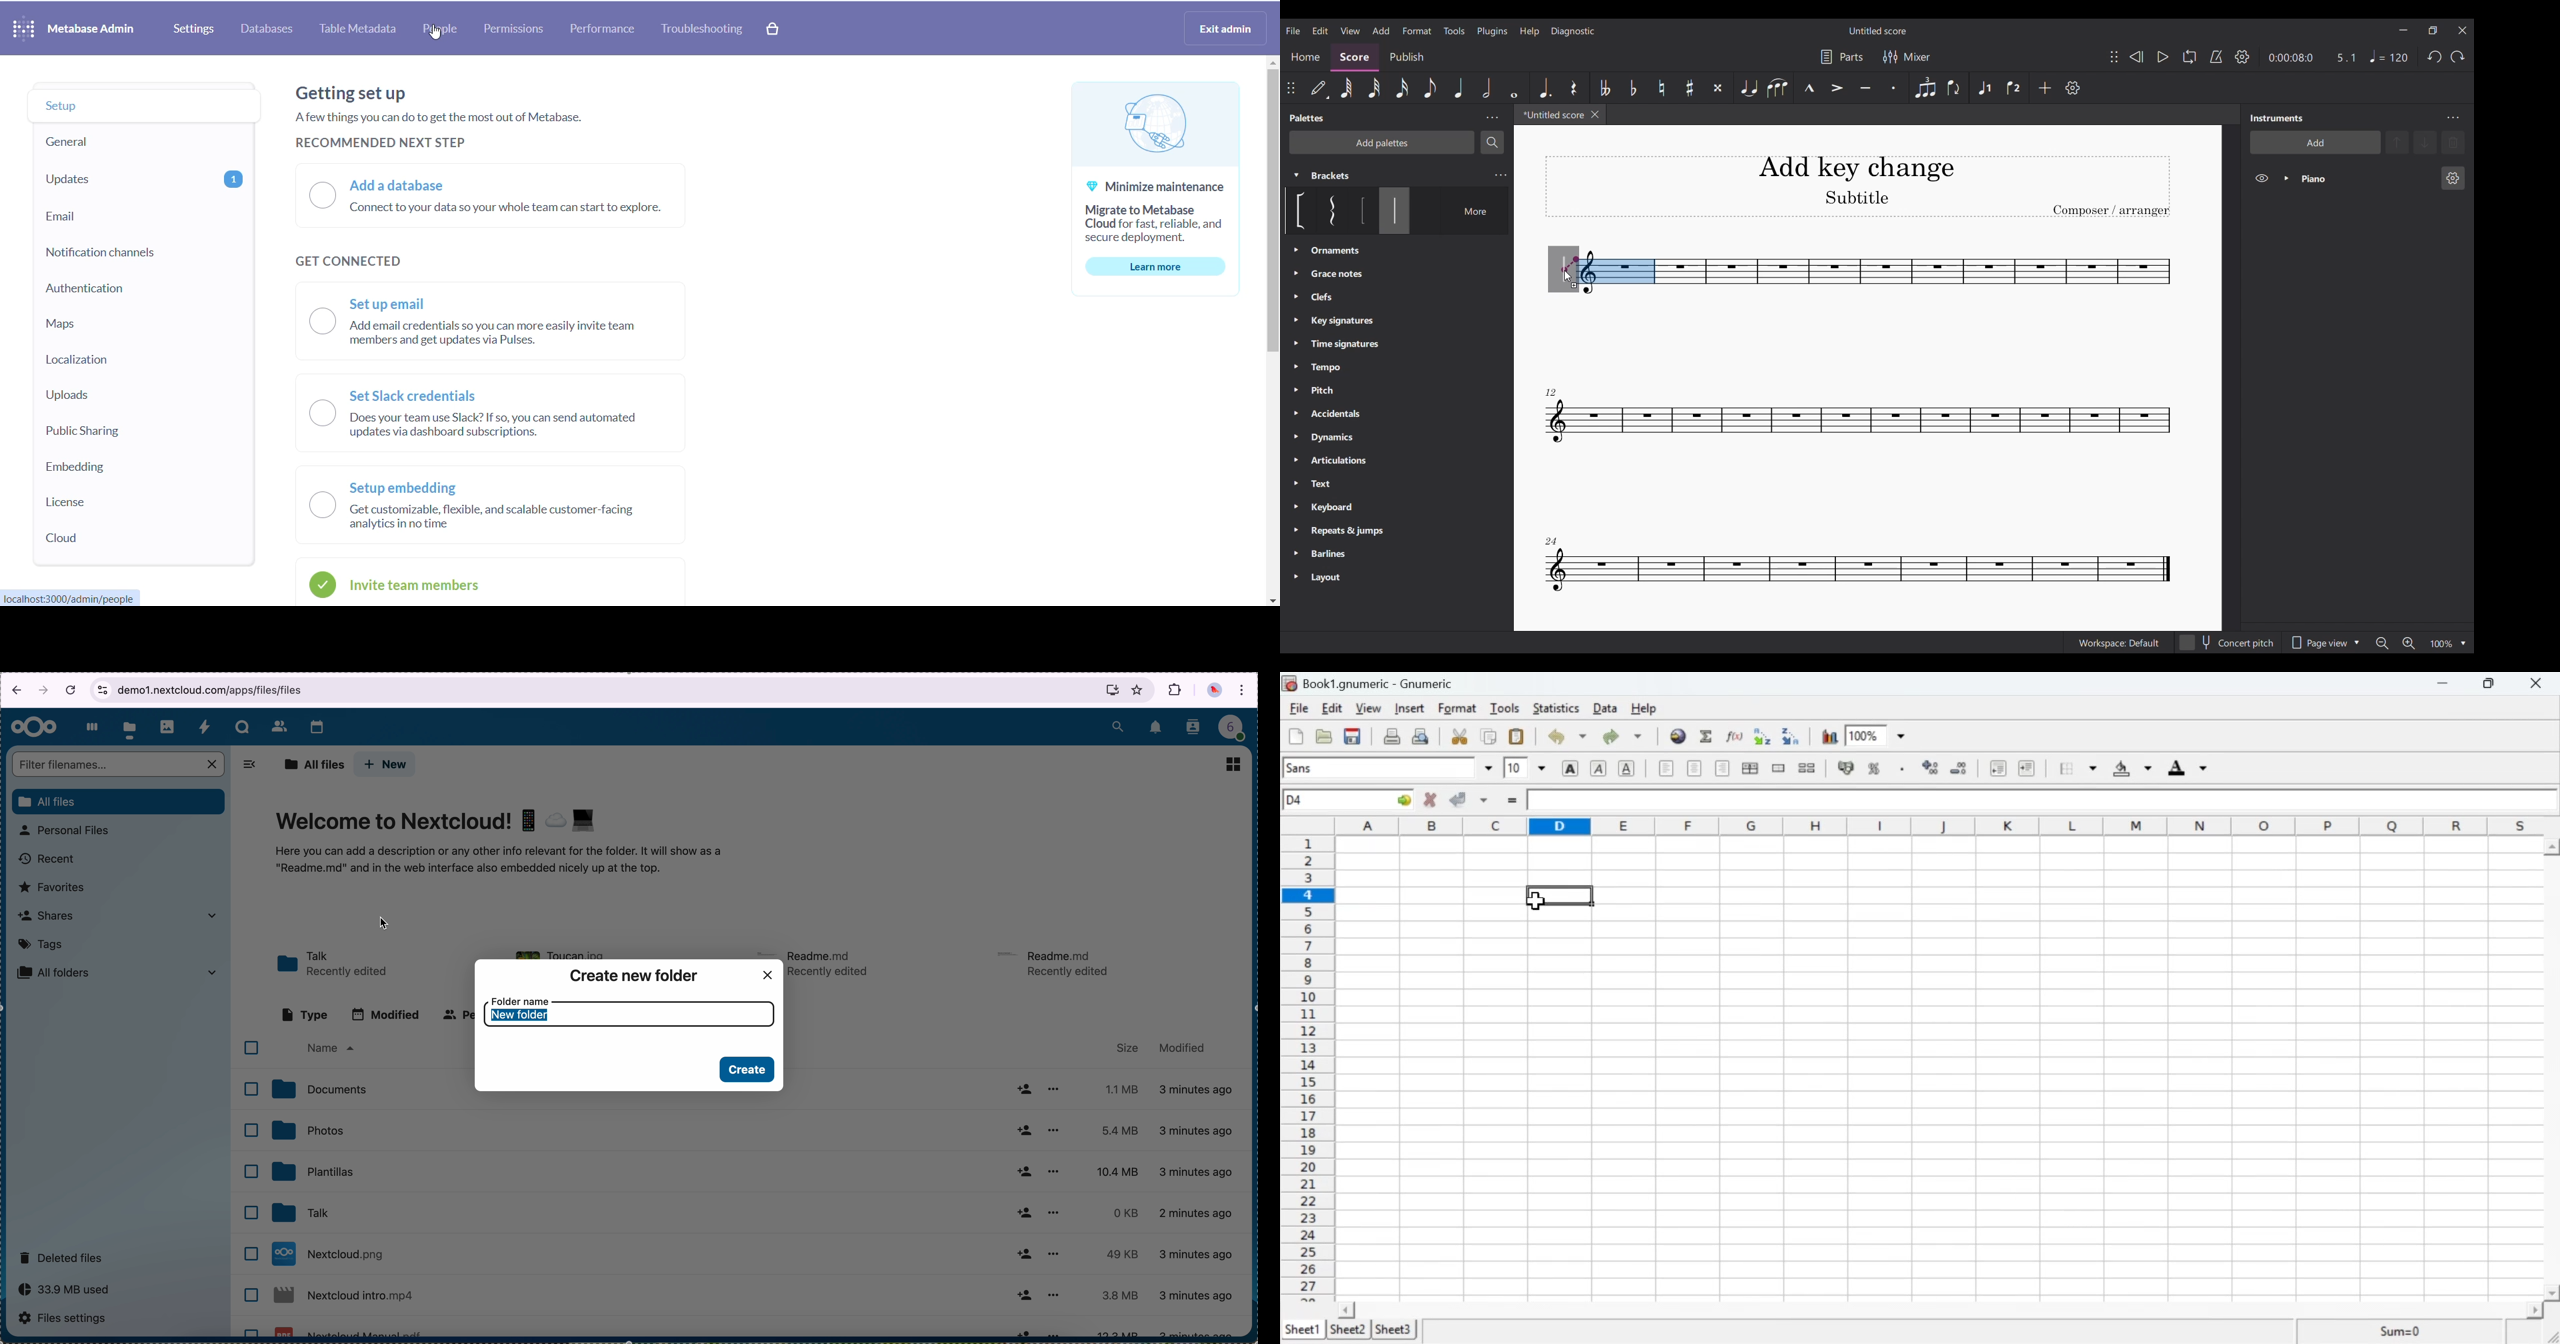 This screenshot has width=2576, height=1344. Describe the element at coordinates (1128, 1213) in the screenshot. I see `0 KB` at that location.